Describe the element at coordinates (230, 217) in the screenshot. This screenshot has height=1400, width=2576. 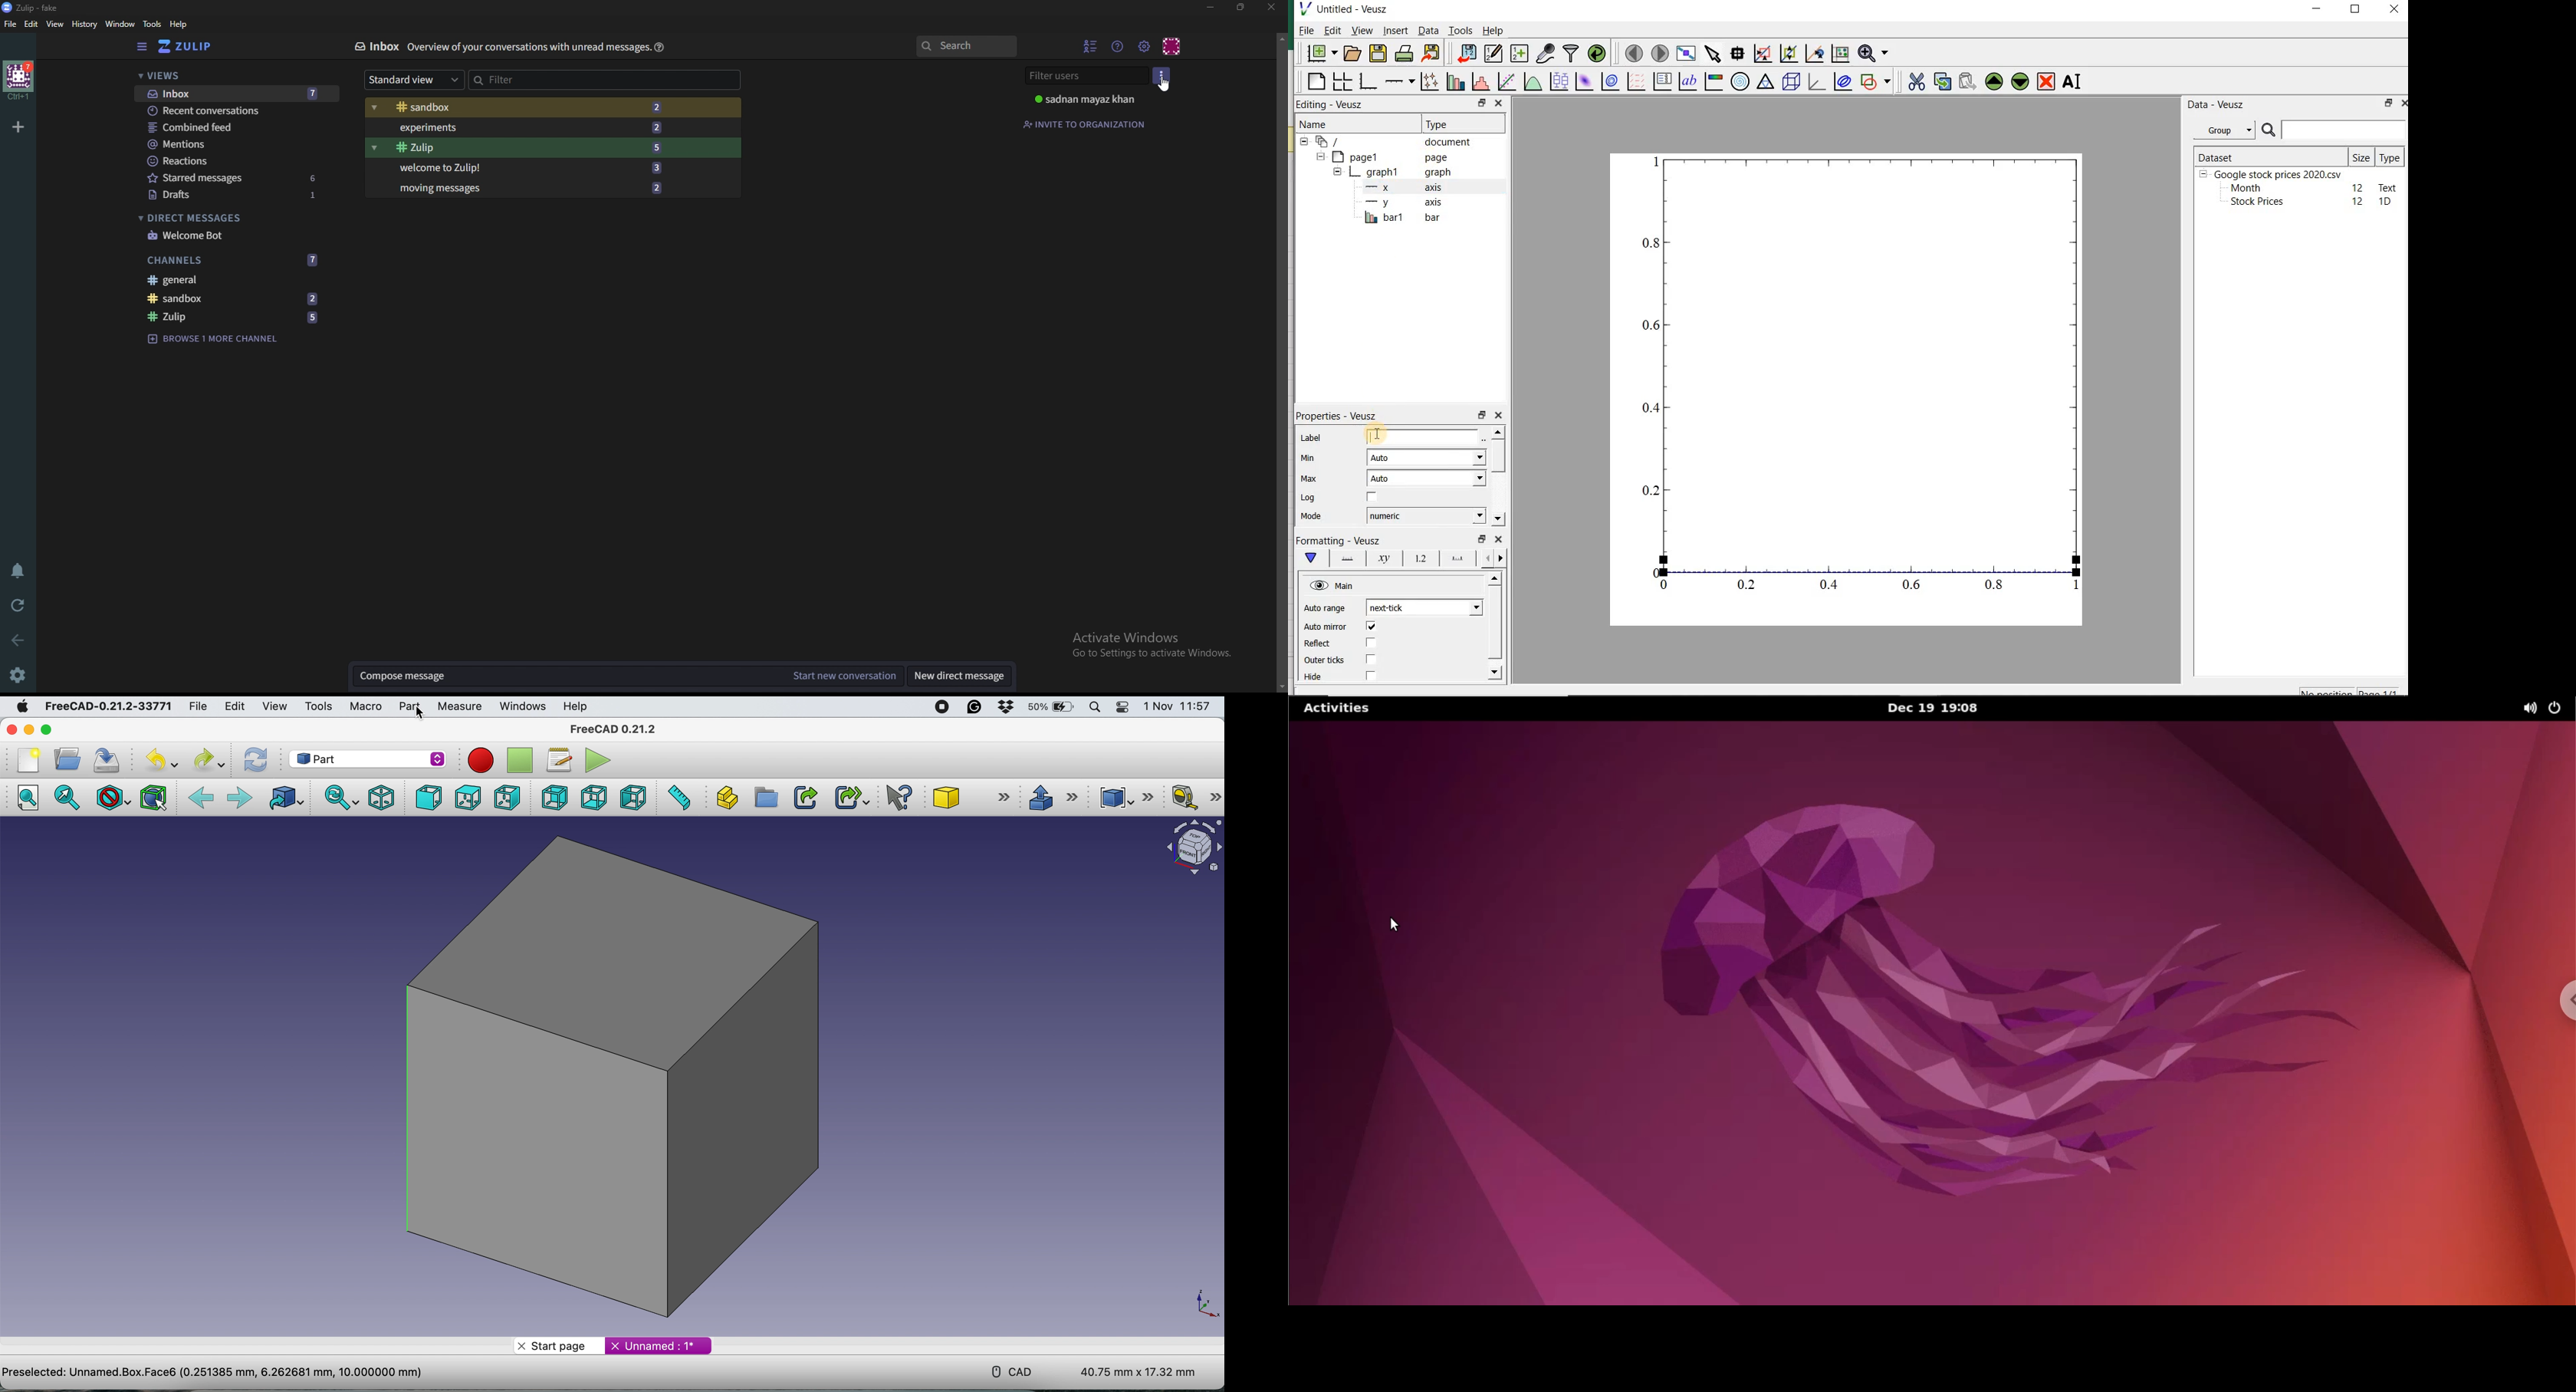
I see `Direct messages` at that location.